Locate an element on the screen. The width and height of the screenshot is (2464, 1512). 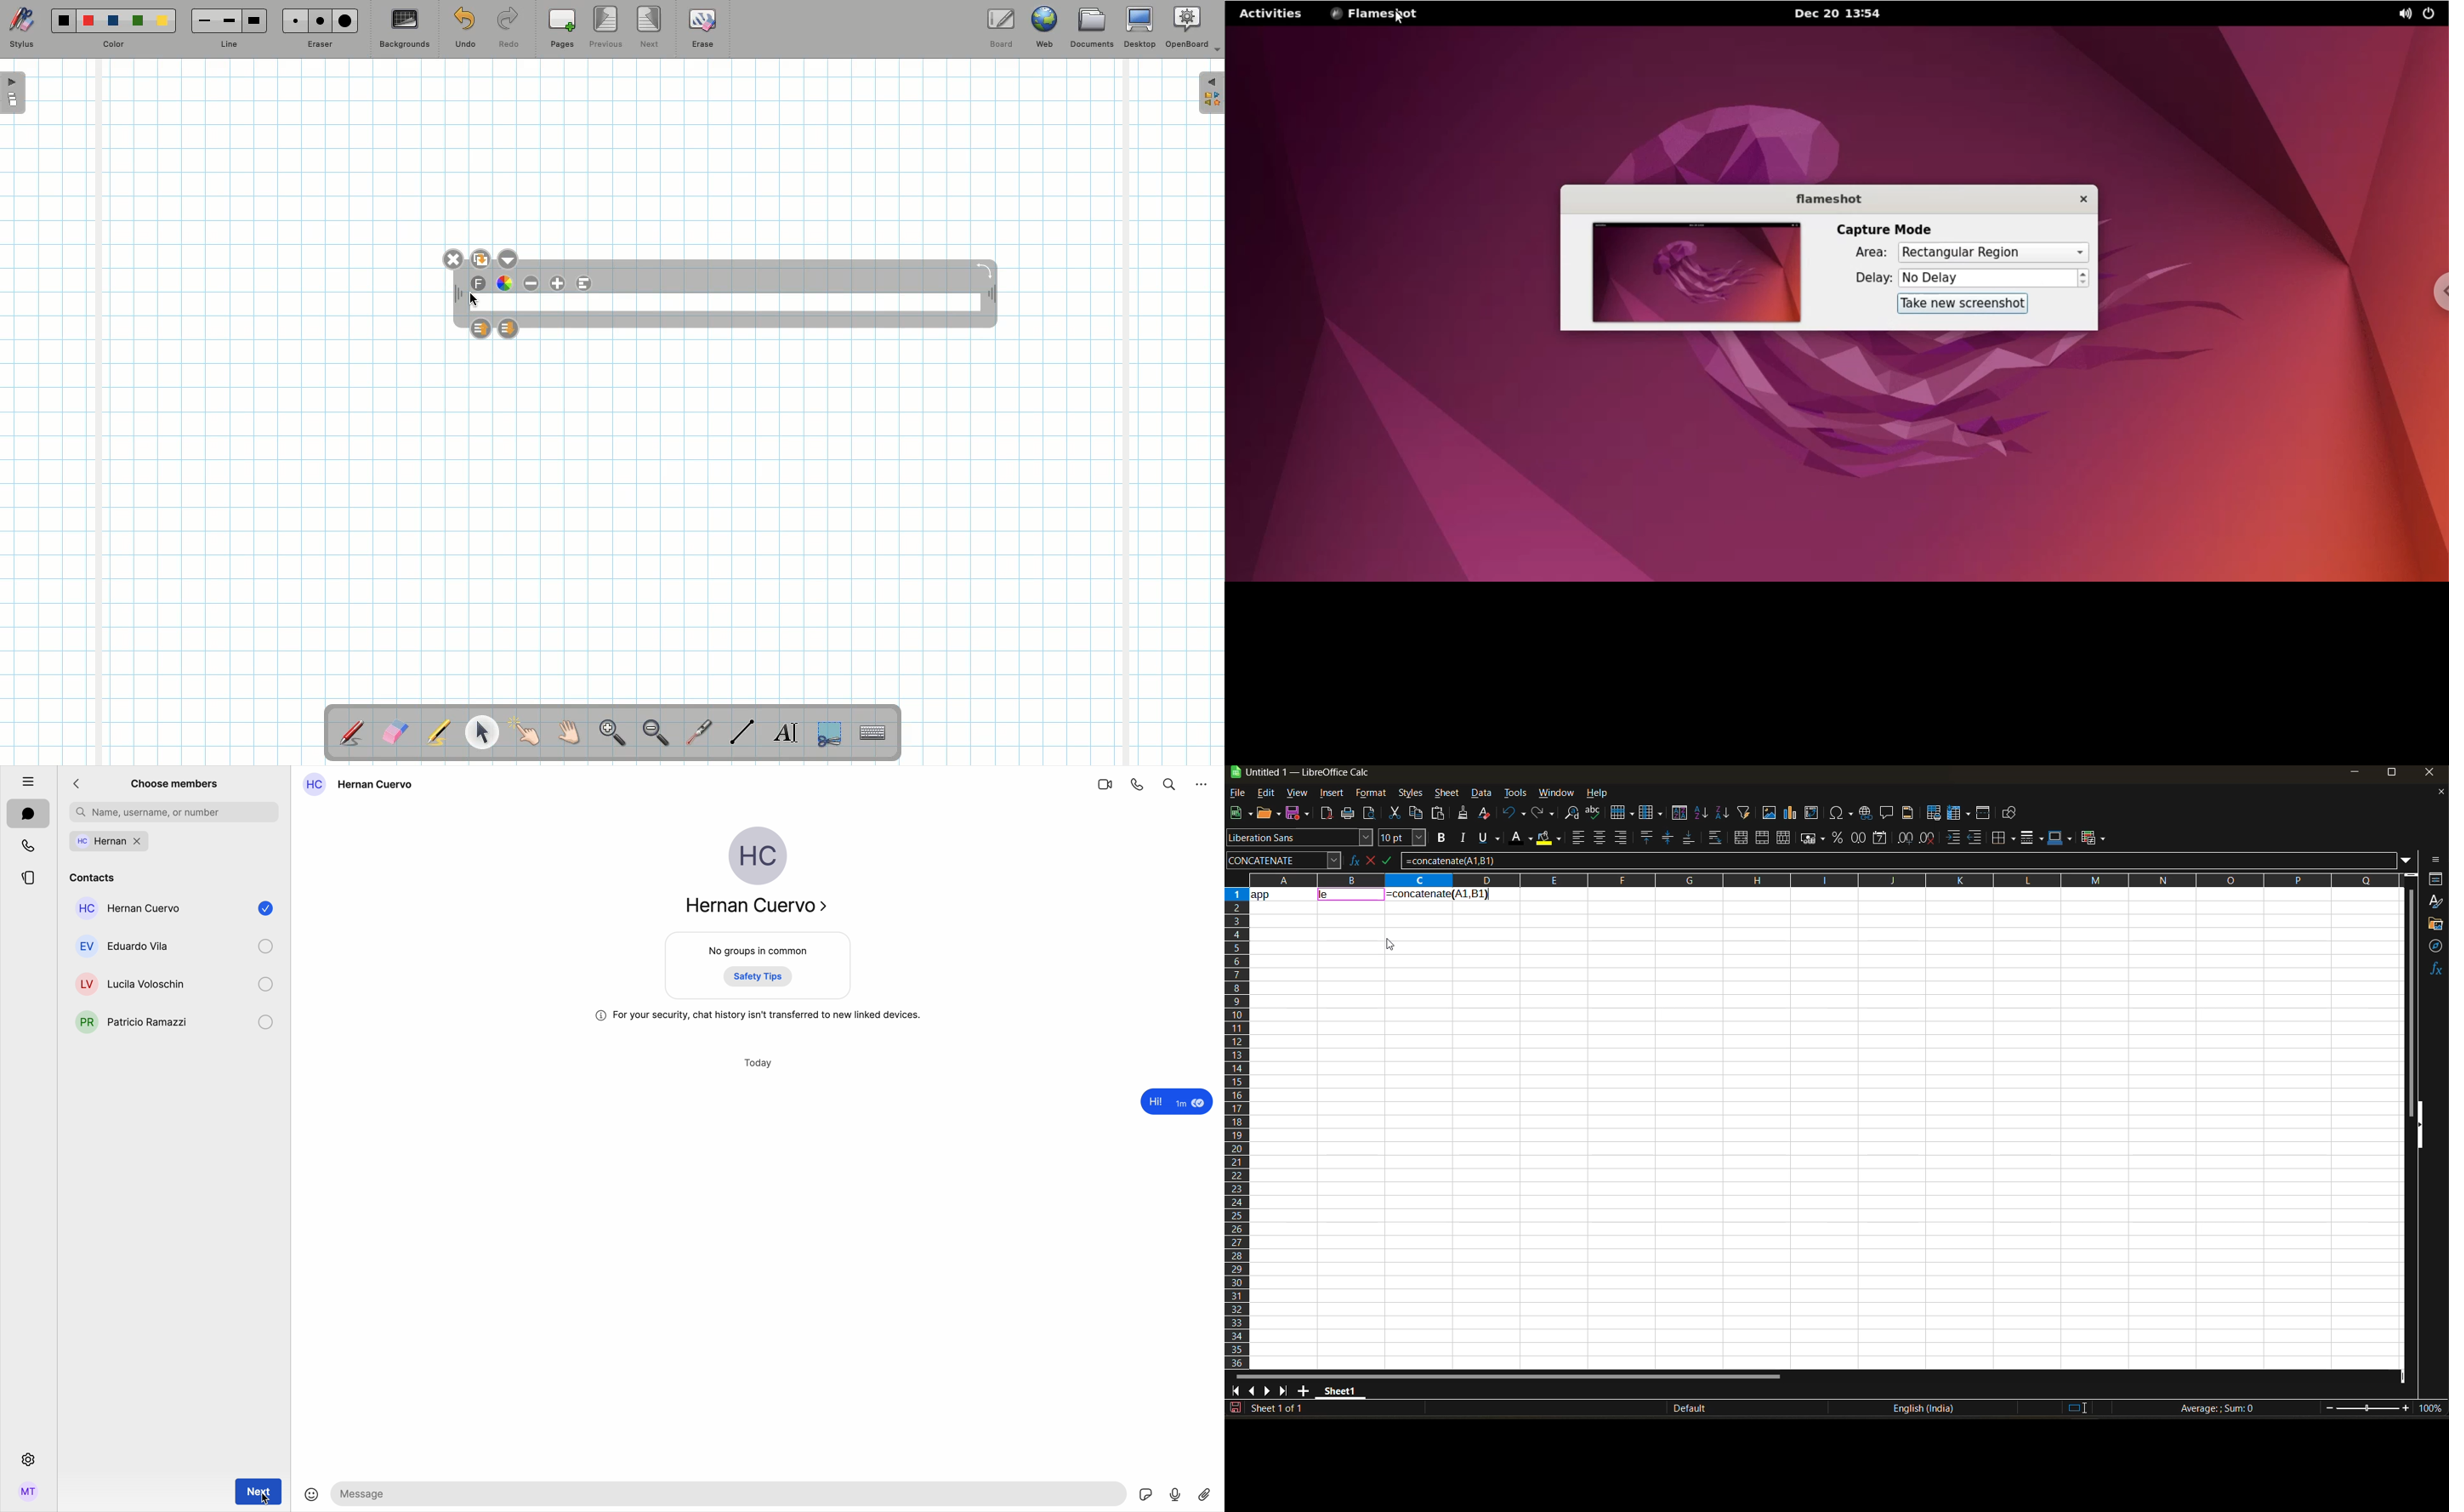
scroll to previous sheet is located at coordinates (1252, 1390).